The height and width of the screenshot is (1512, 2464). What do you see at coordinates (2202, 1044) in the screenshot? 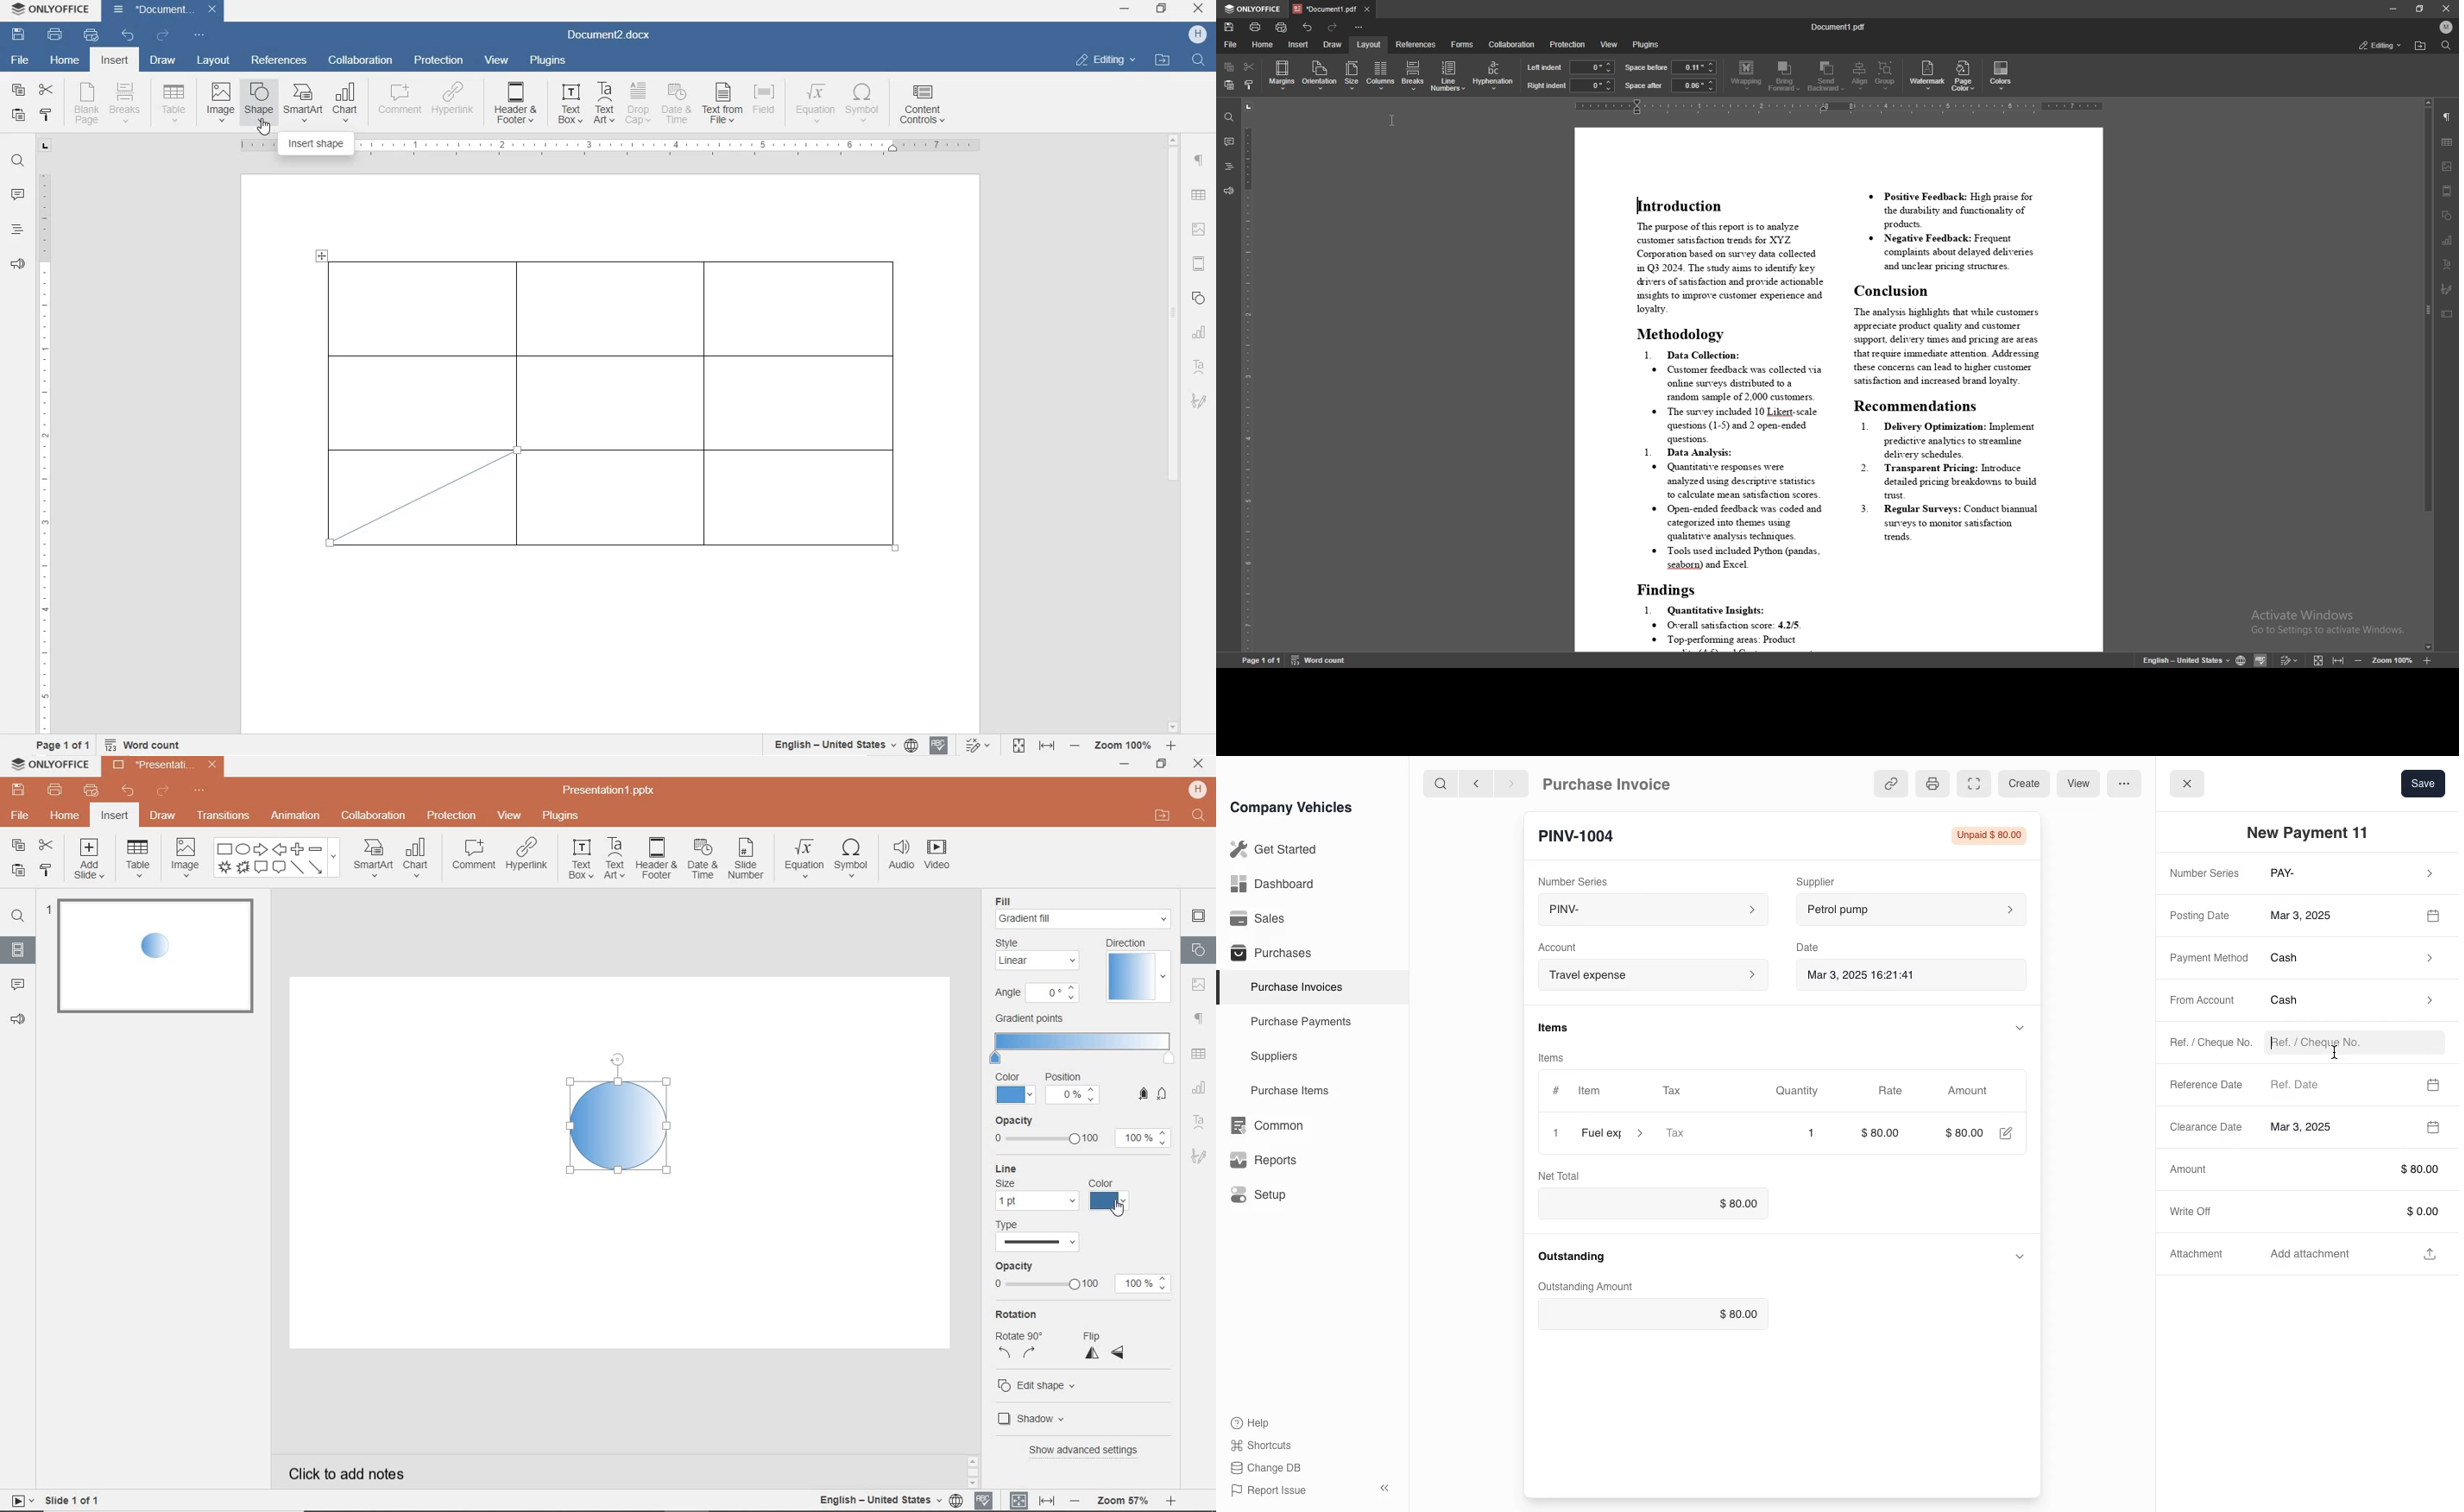
I see `Ref. / Cheque No` at bounding box center [2202, 1044].